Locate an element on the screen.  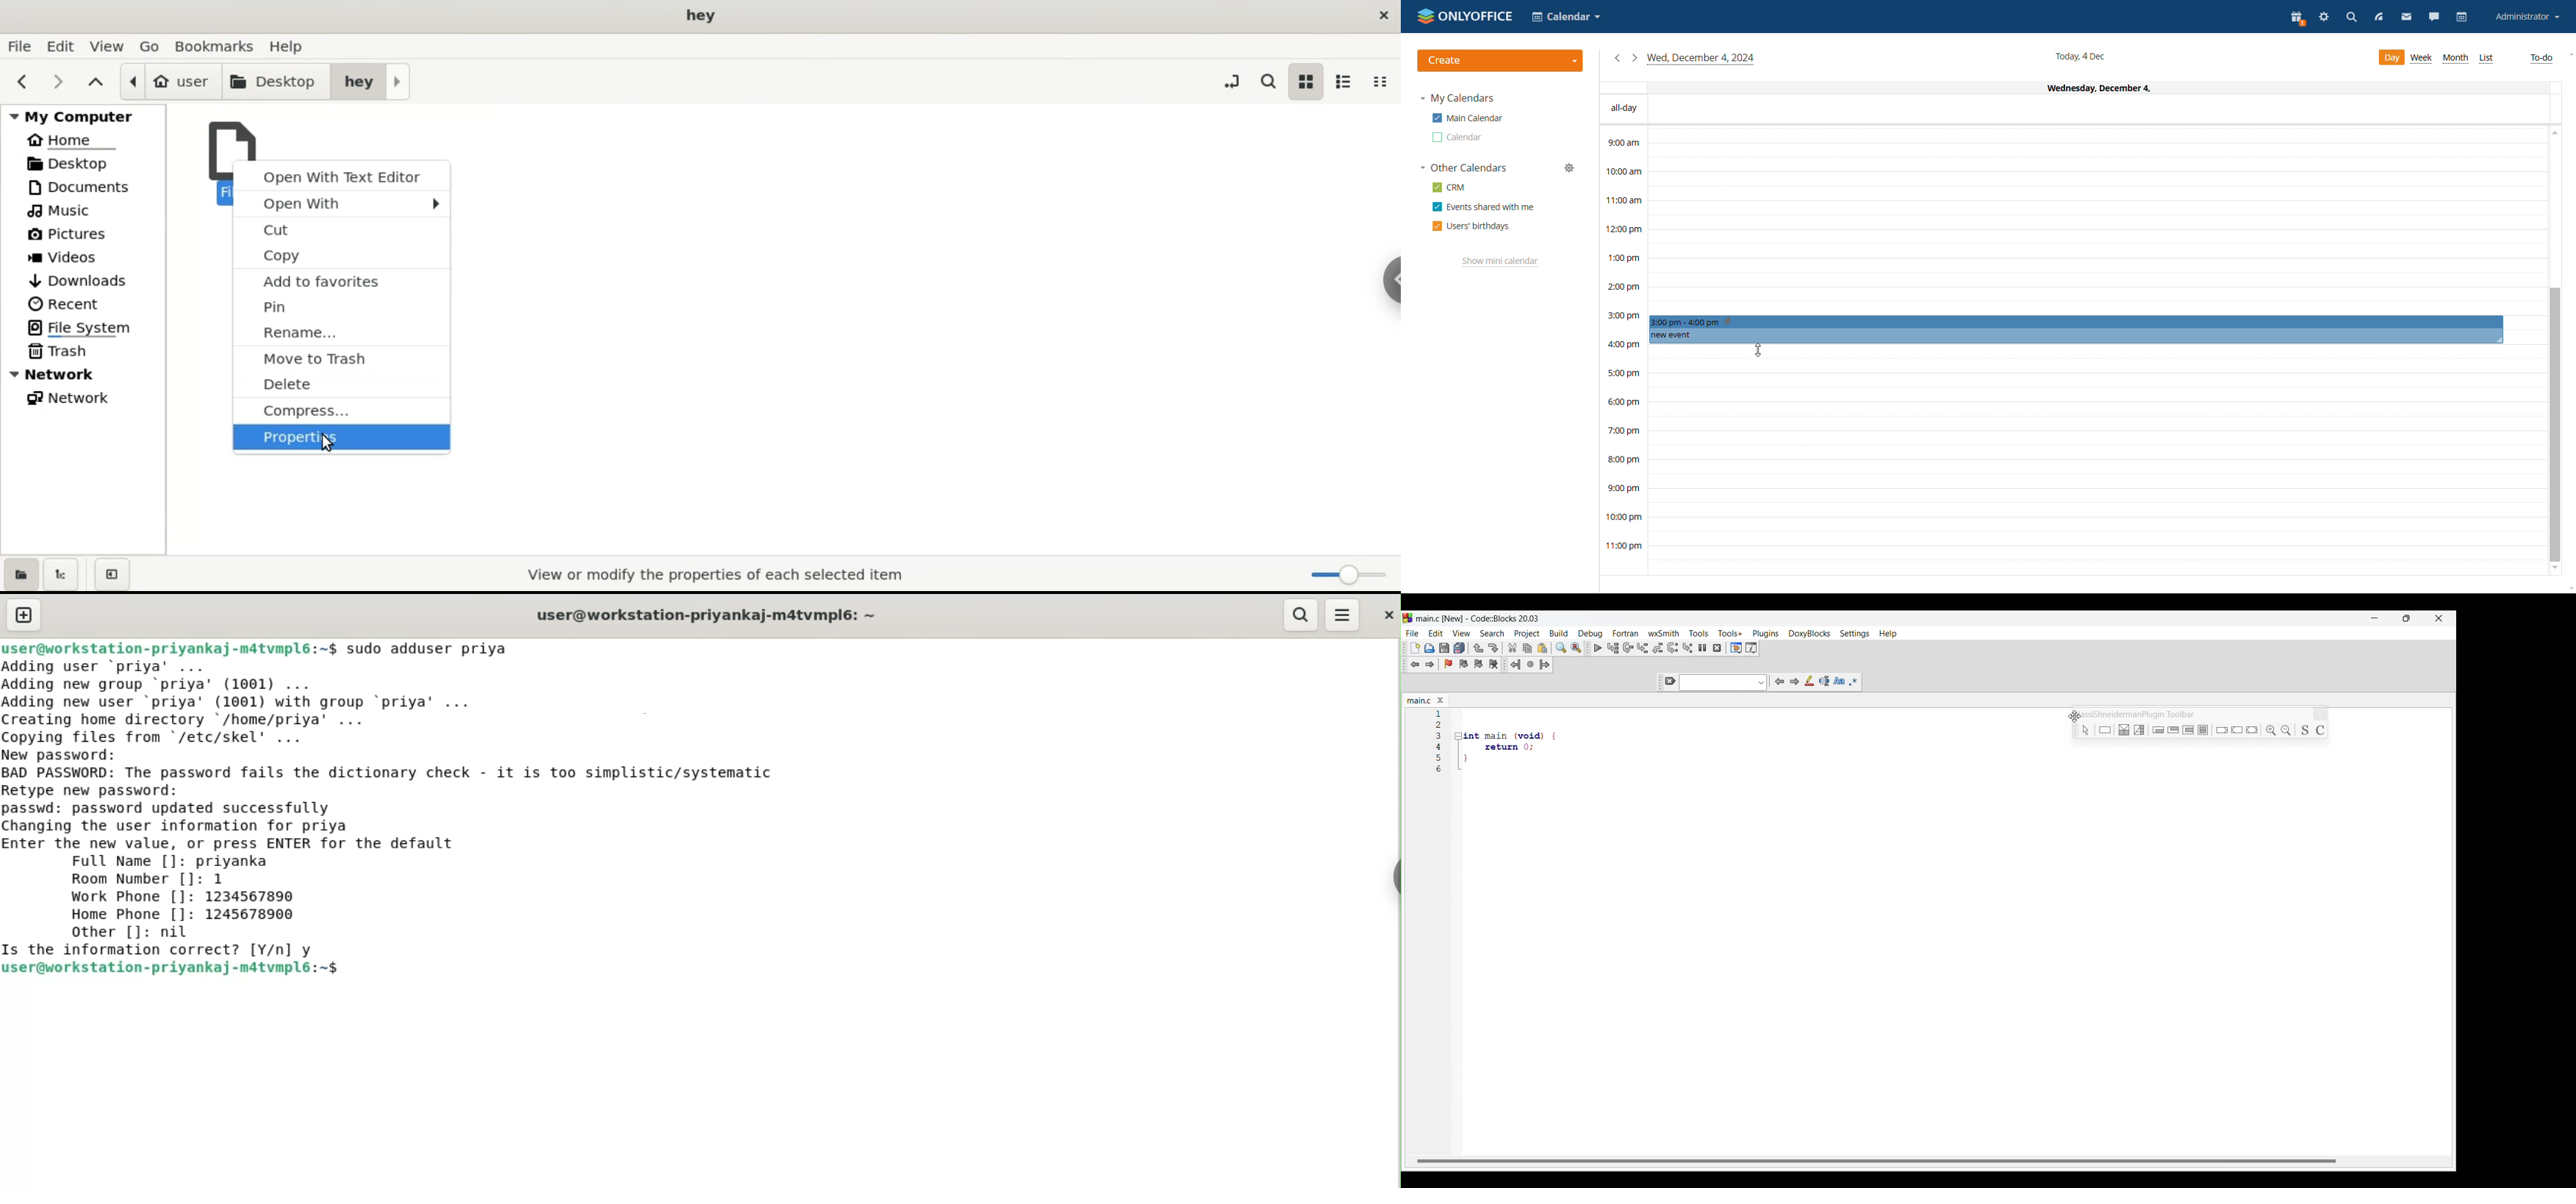
go is located at coordinates (154, 47).